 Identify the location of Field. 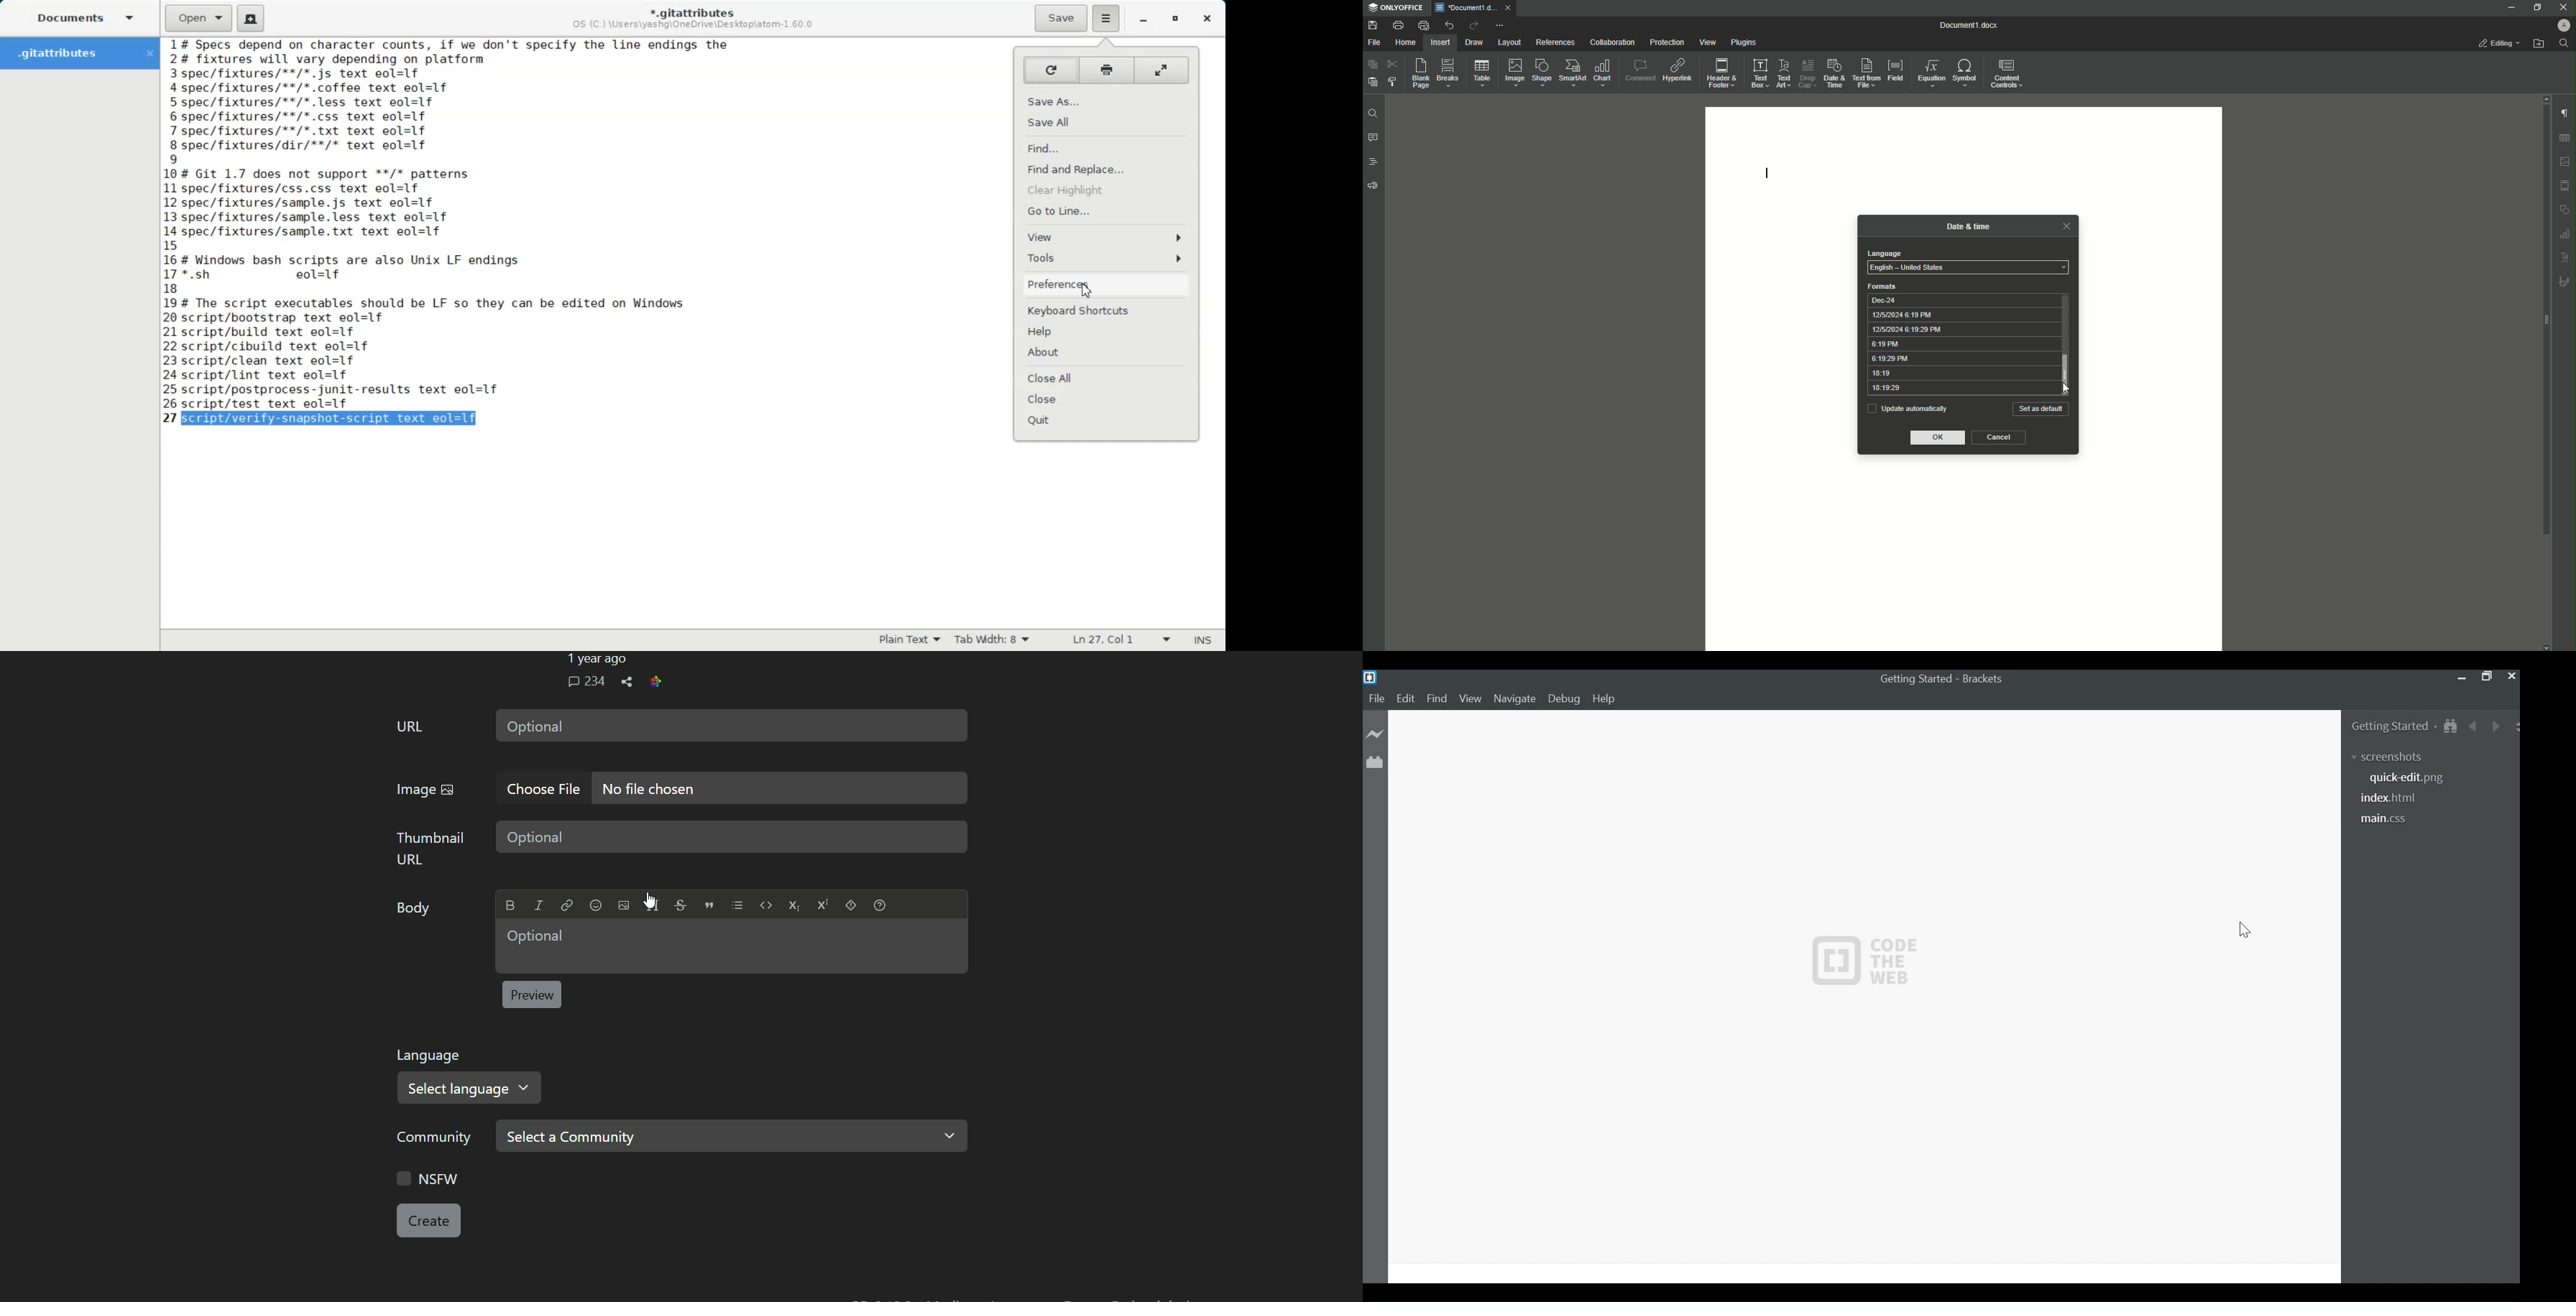
(1896, 70).